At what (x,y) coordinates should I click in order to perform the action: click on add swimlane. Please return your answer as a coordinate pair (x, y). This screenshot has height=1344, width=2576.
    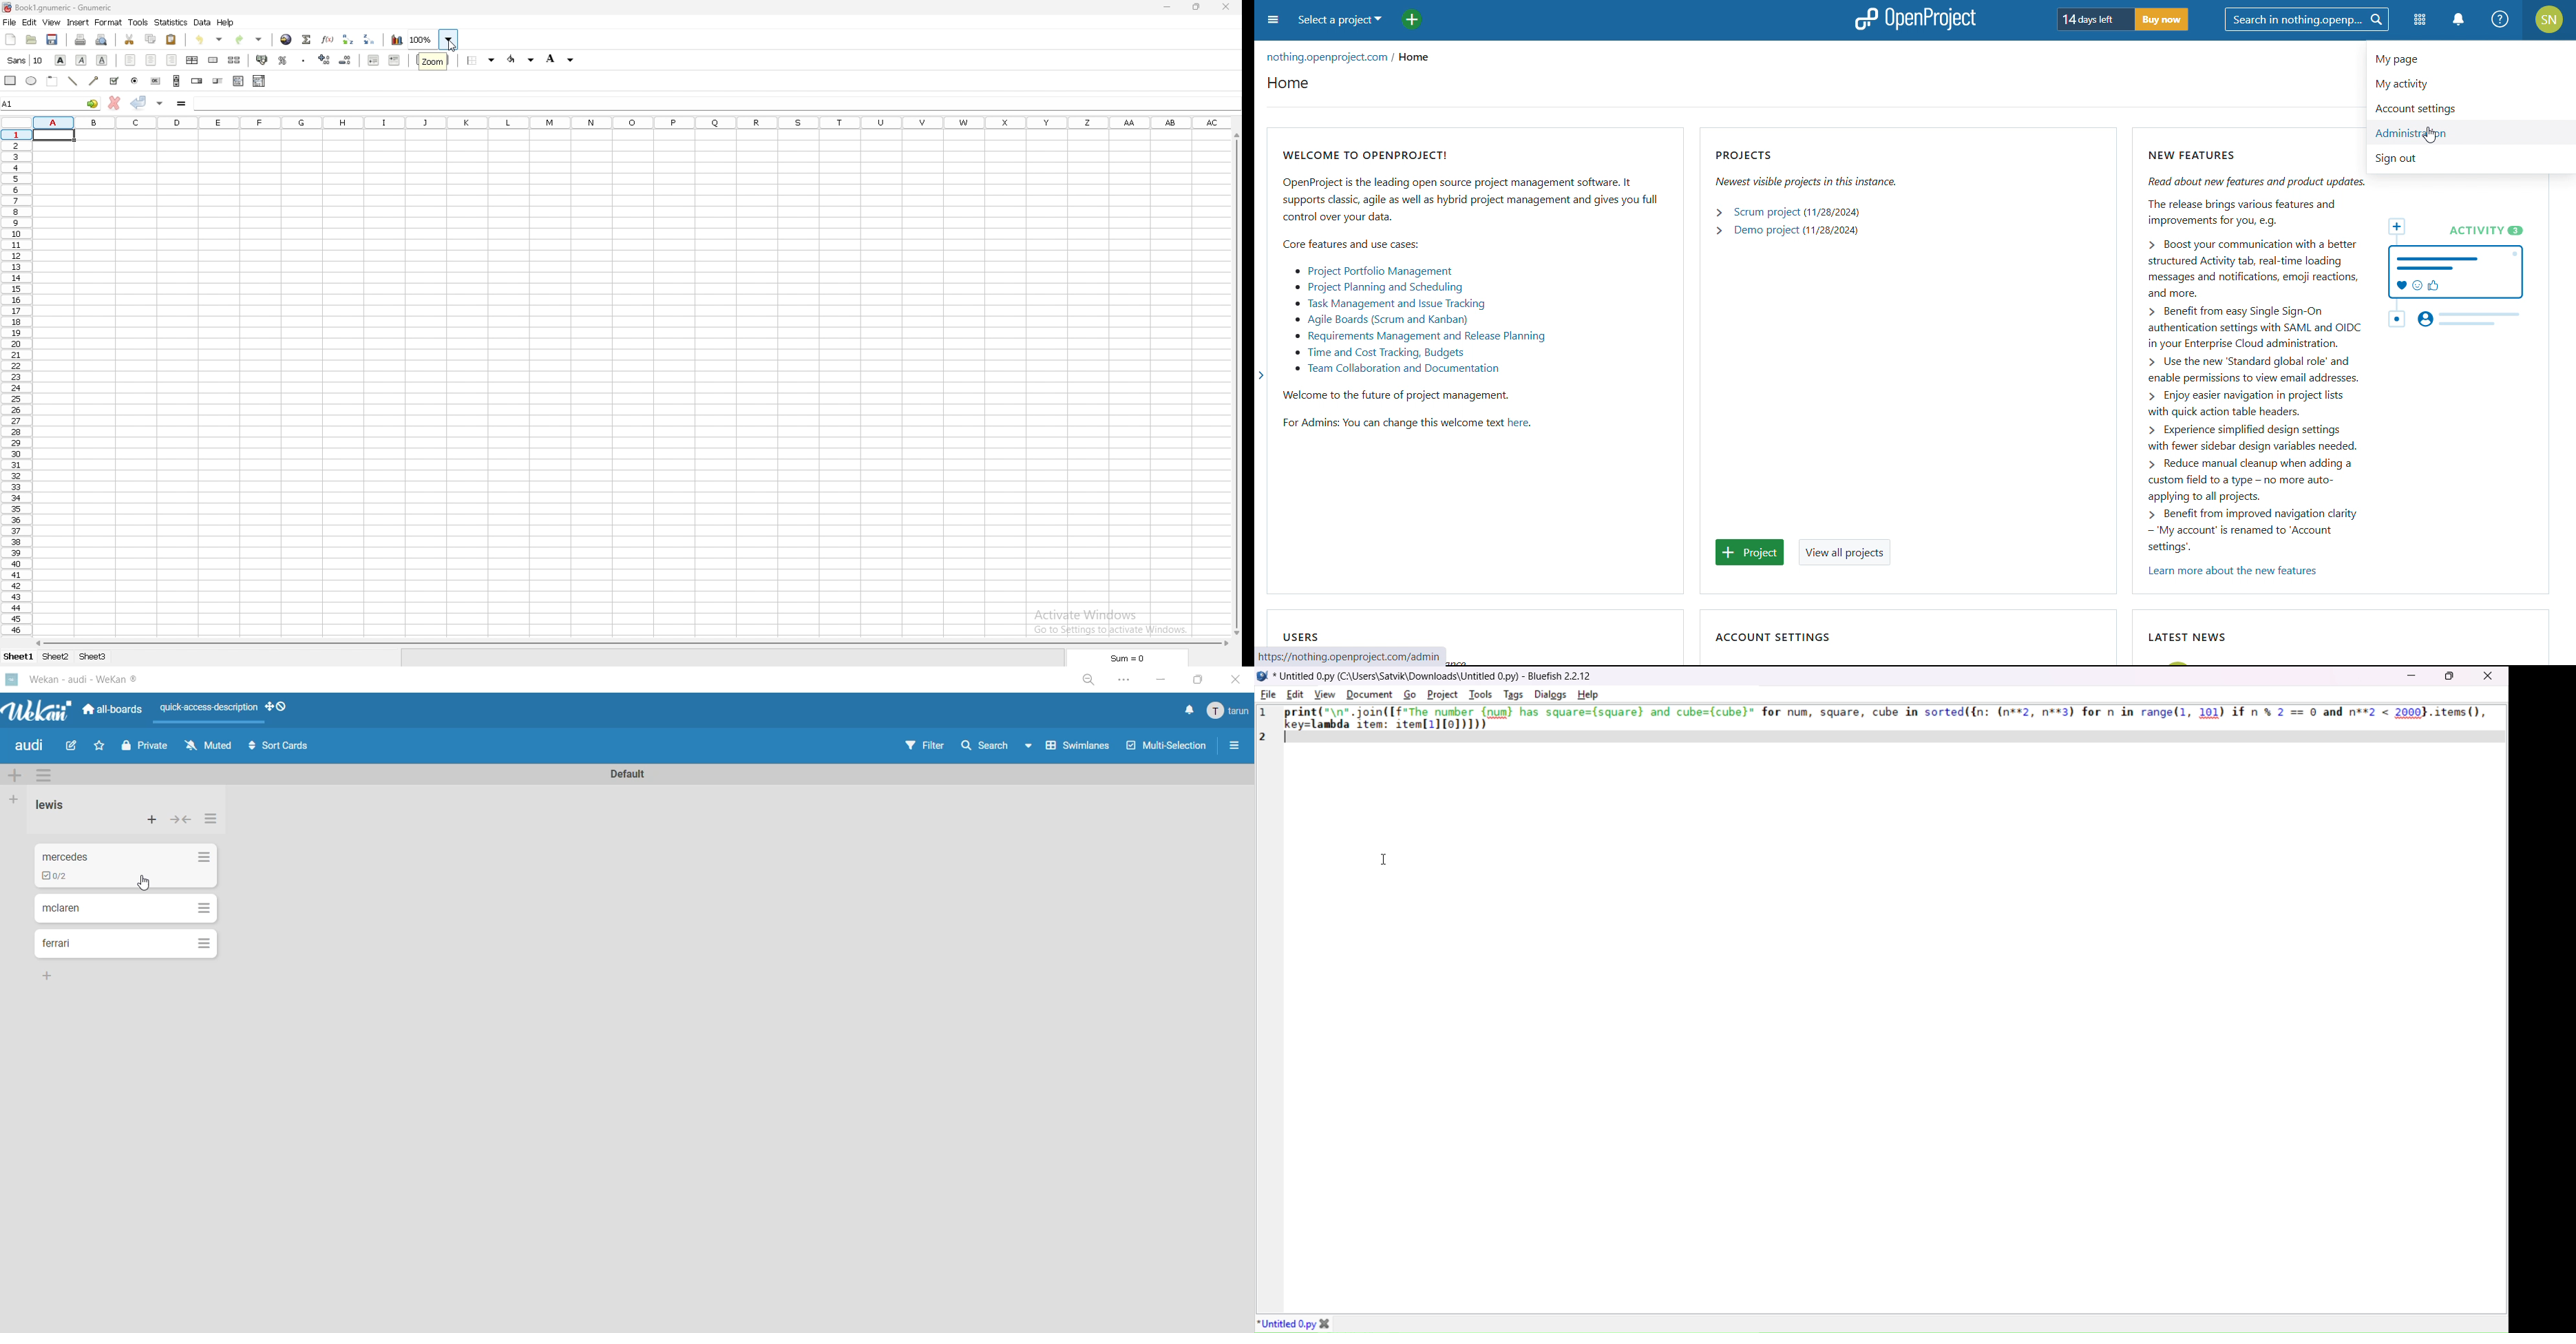
    Looking at the image, I should click on (20, 775).